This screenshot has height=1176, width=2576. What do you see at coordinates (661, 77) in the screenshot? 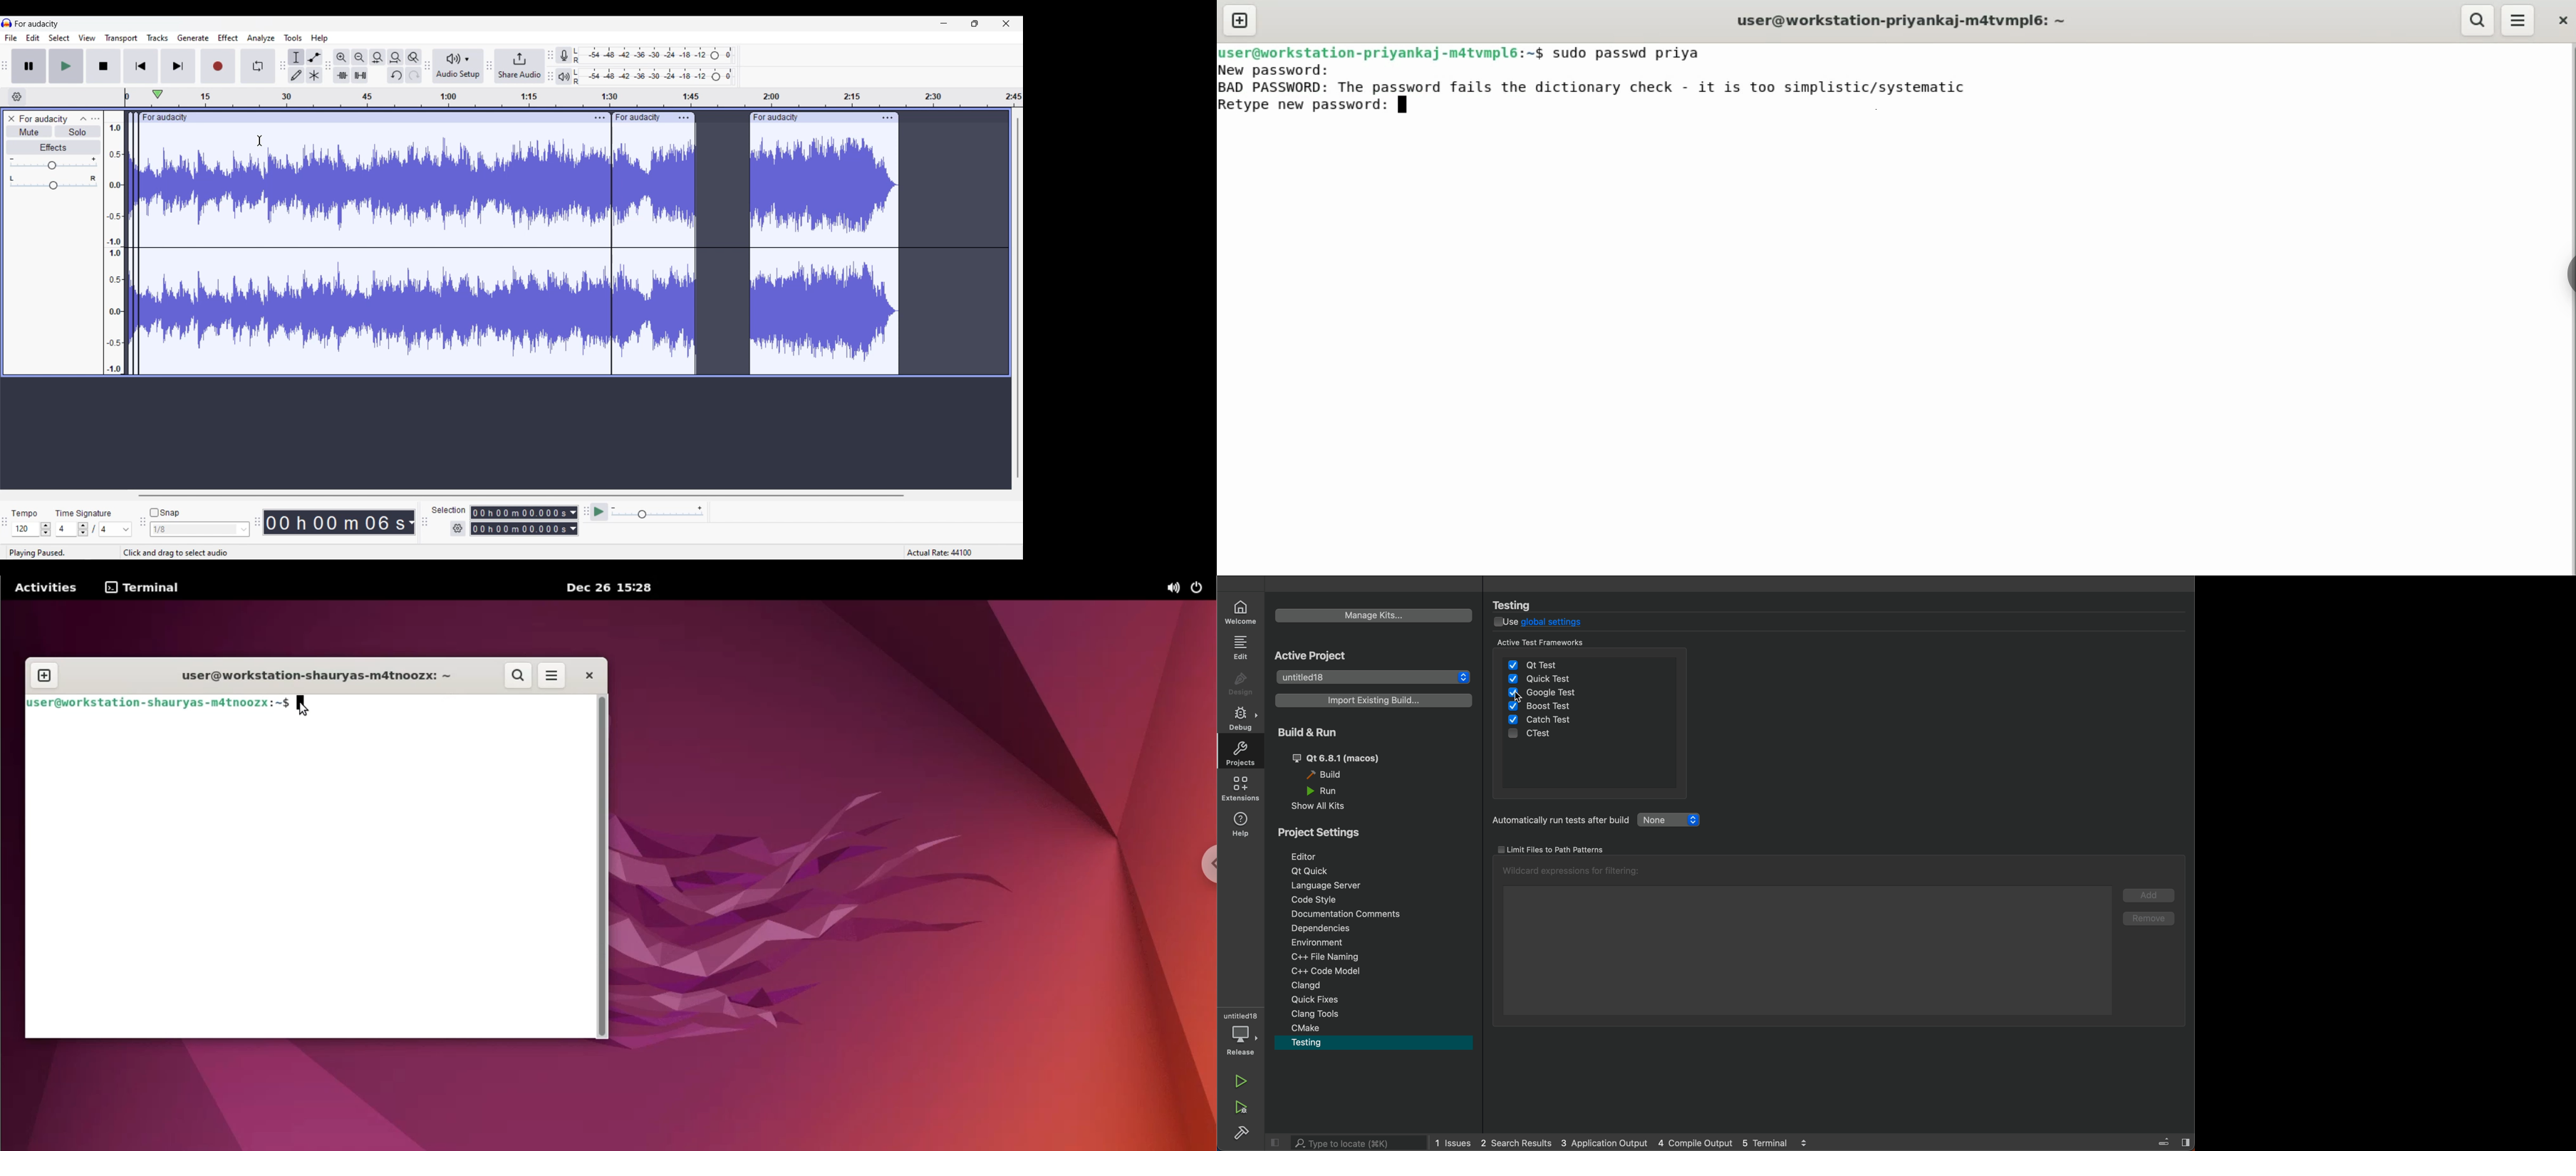
I see `Playback level` at bounding box center [661, 77].